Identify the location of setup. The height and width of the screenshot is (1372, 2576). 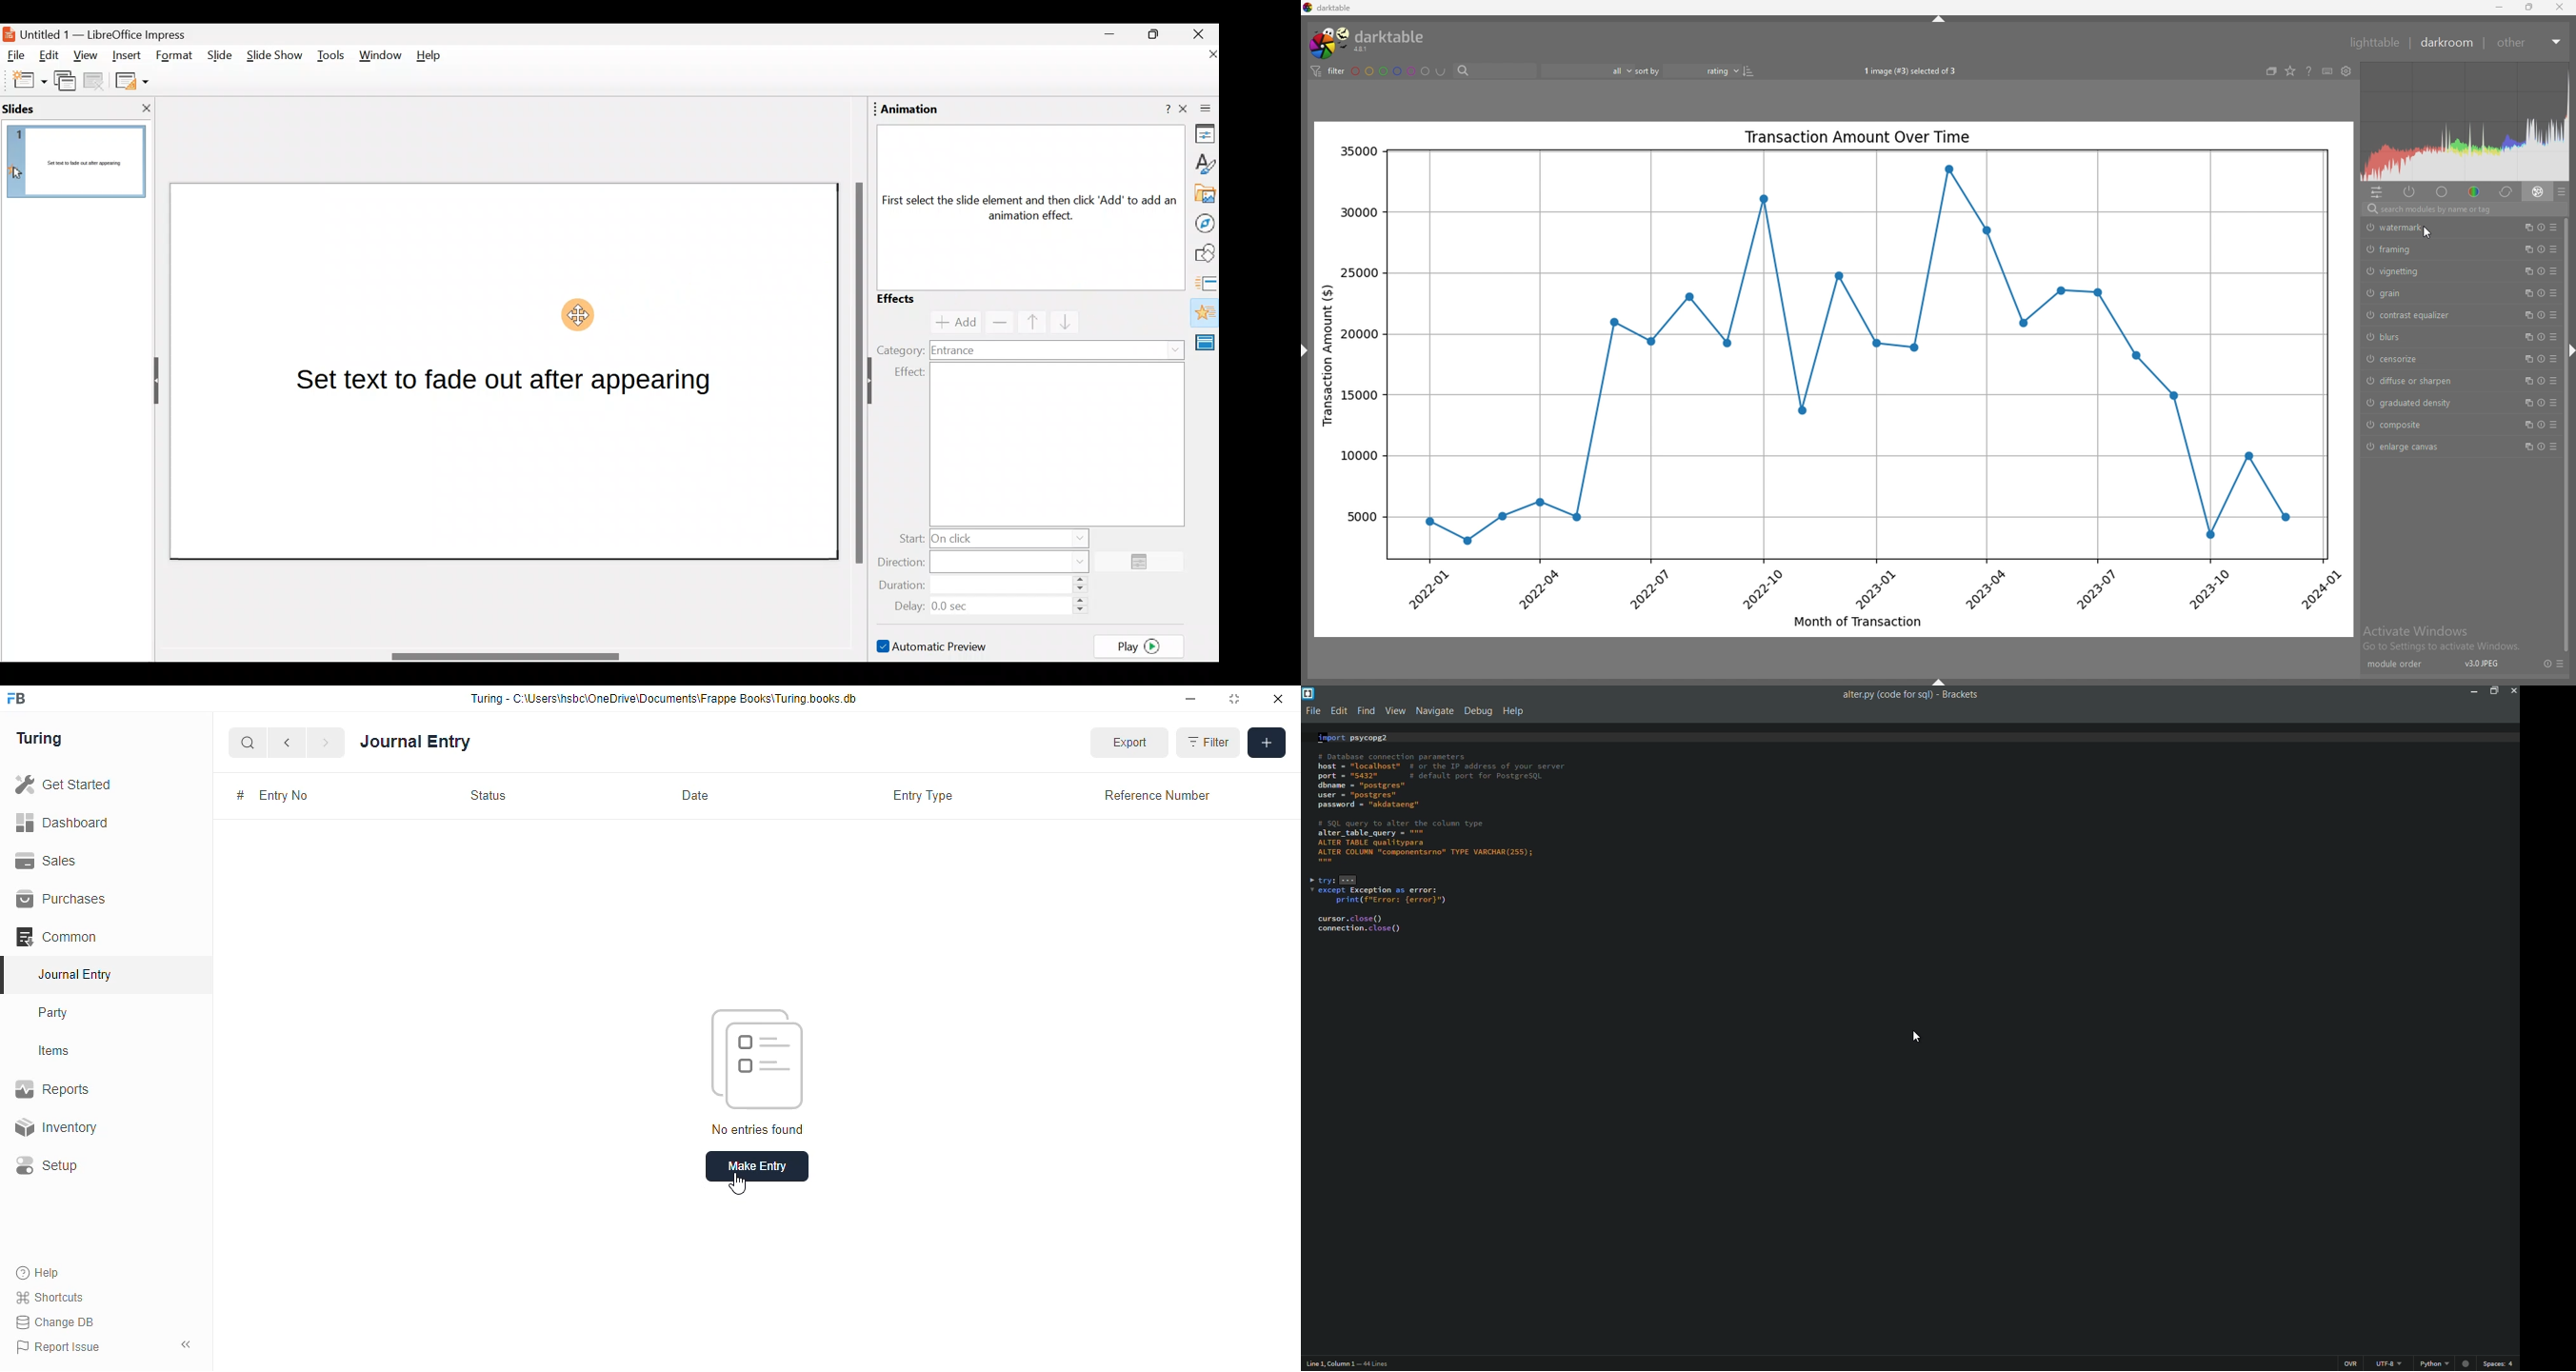
(49, 1166).